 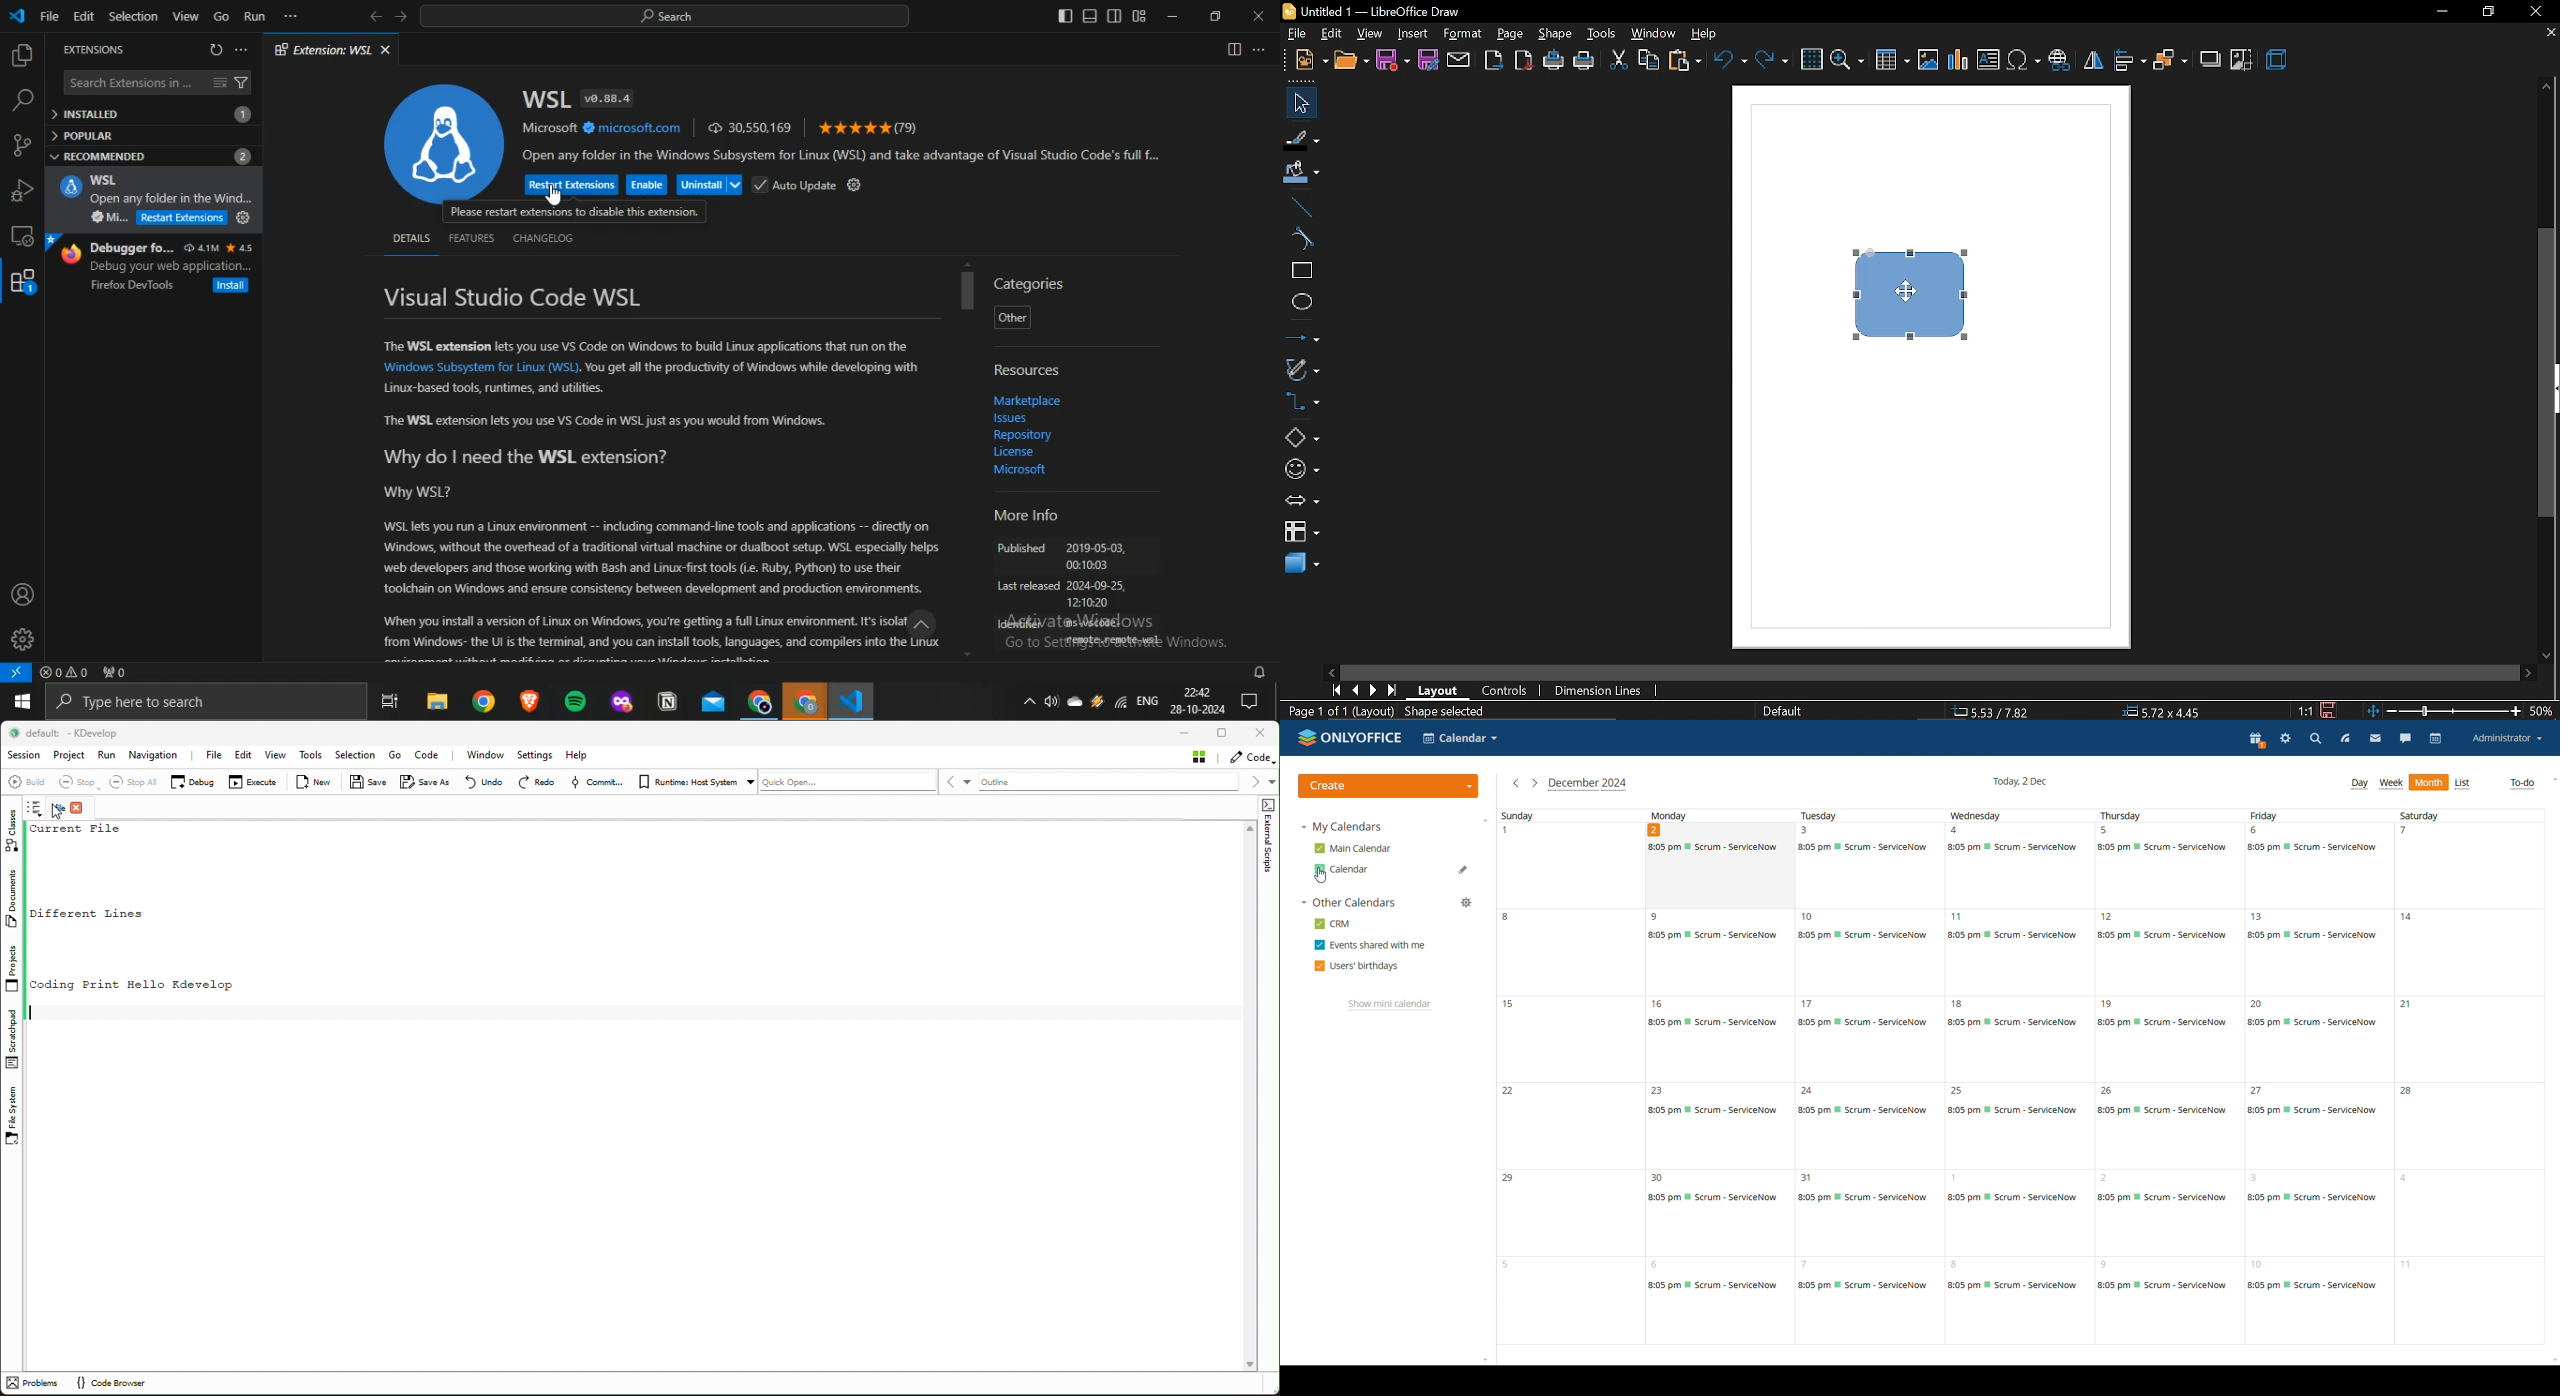 I want to click on users' birthdays, so click(x=1358, y=965).